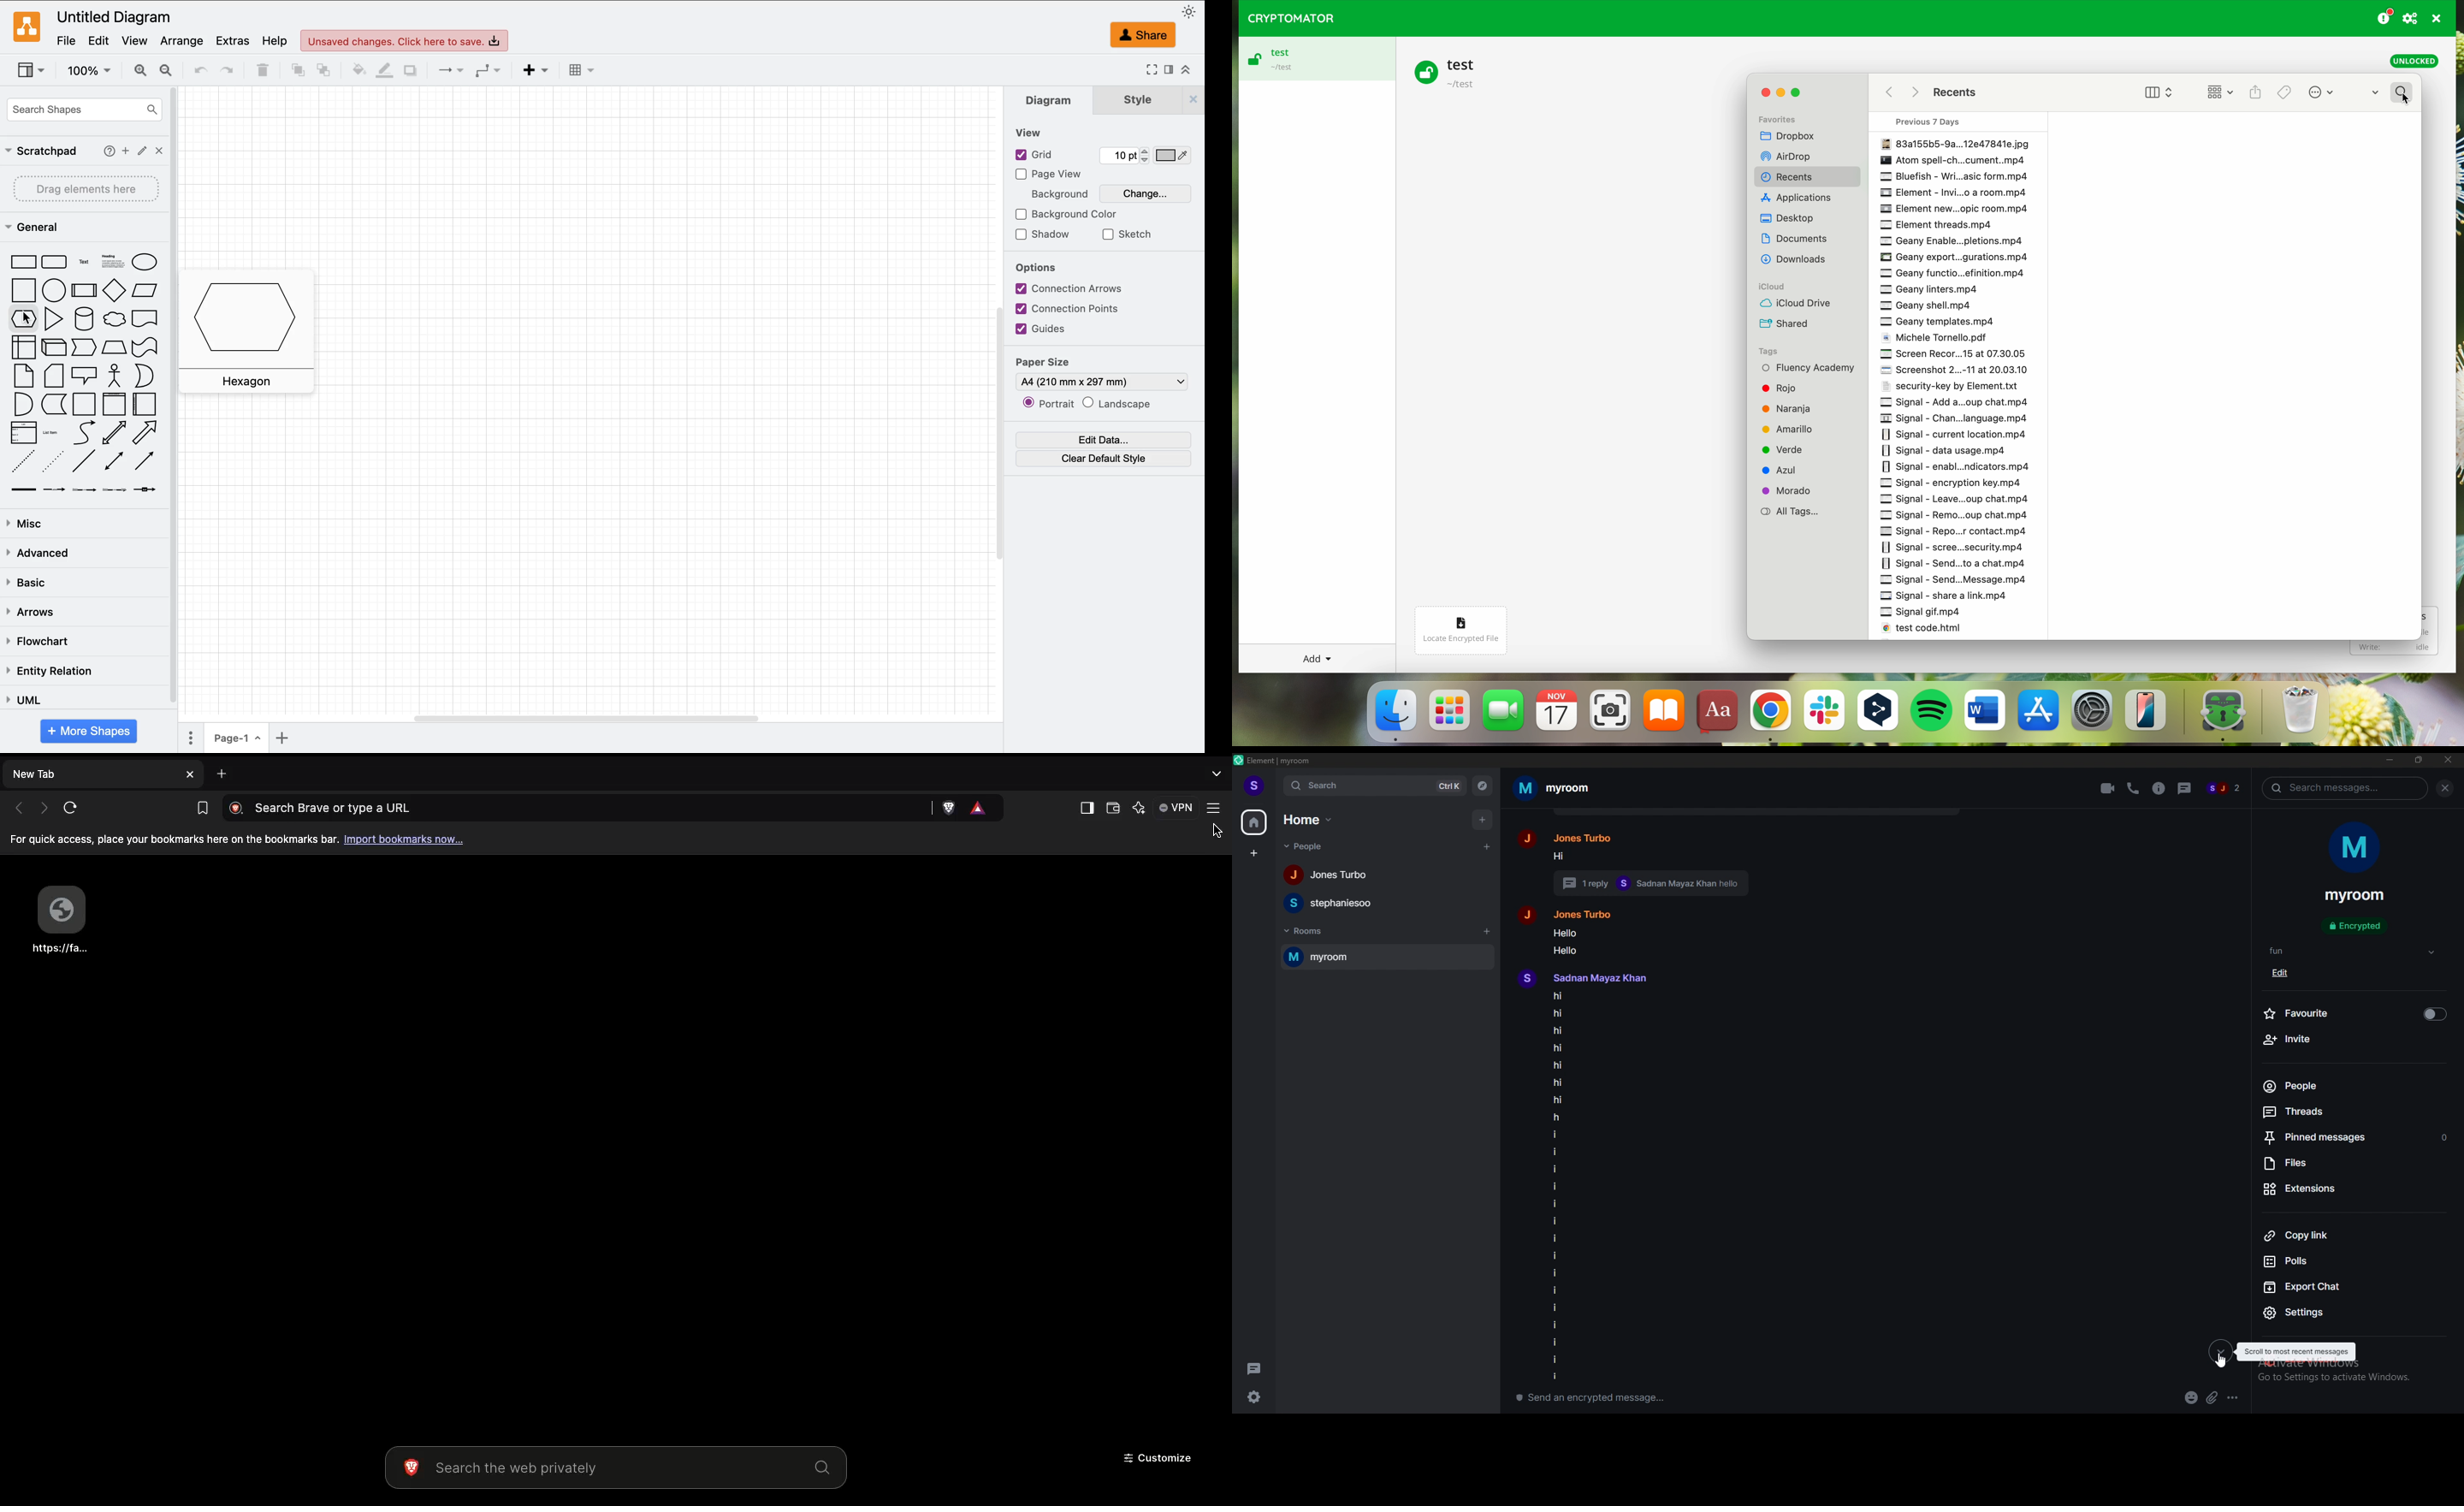 This screenshot has height=1512, width=2464. Describe the element at coordinates (21, 261) in the screenshot. I see `rectangle` at that location.